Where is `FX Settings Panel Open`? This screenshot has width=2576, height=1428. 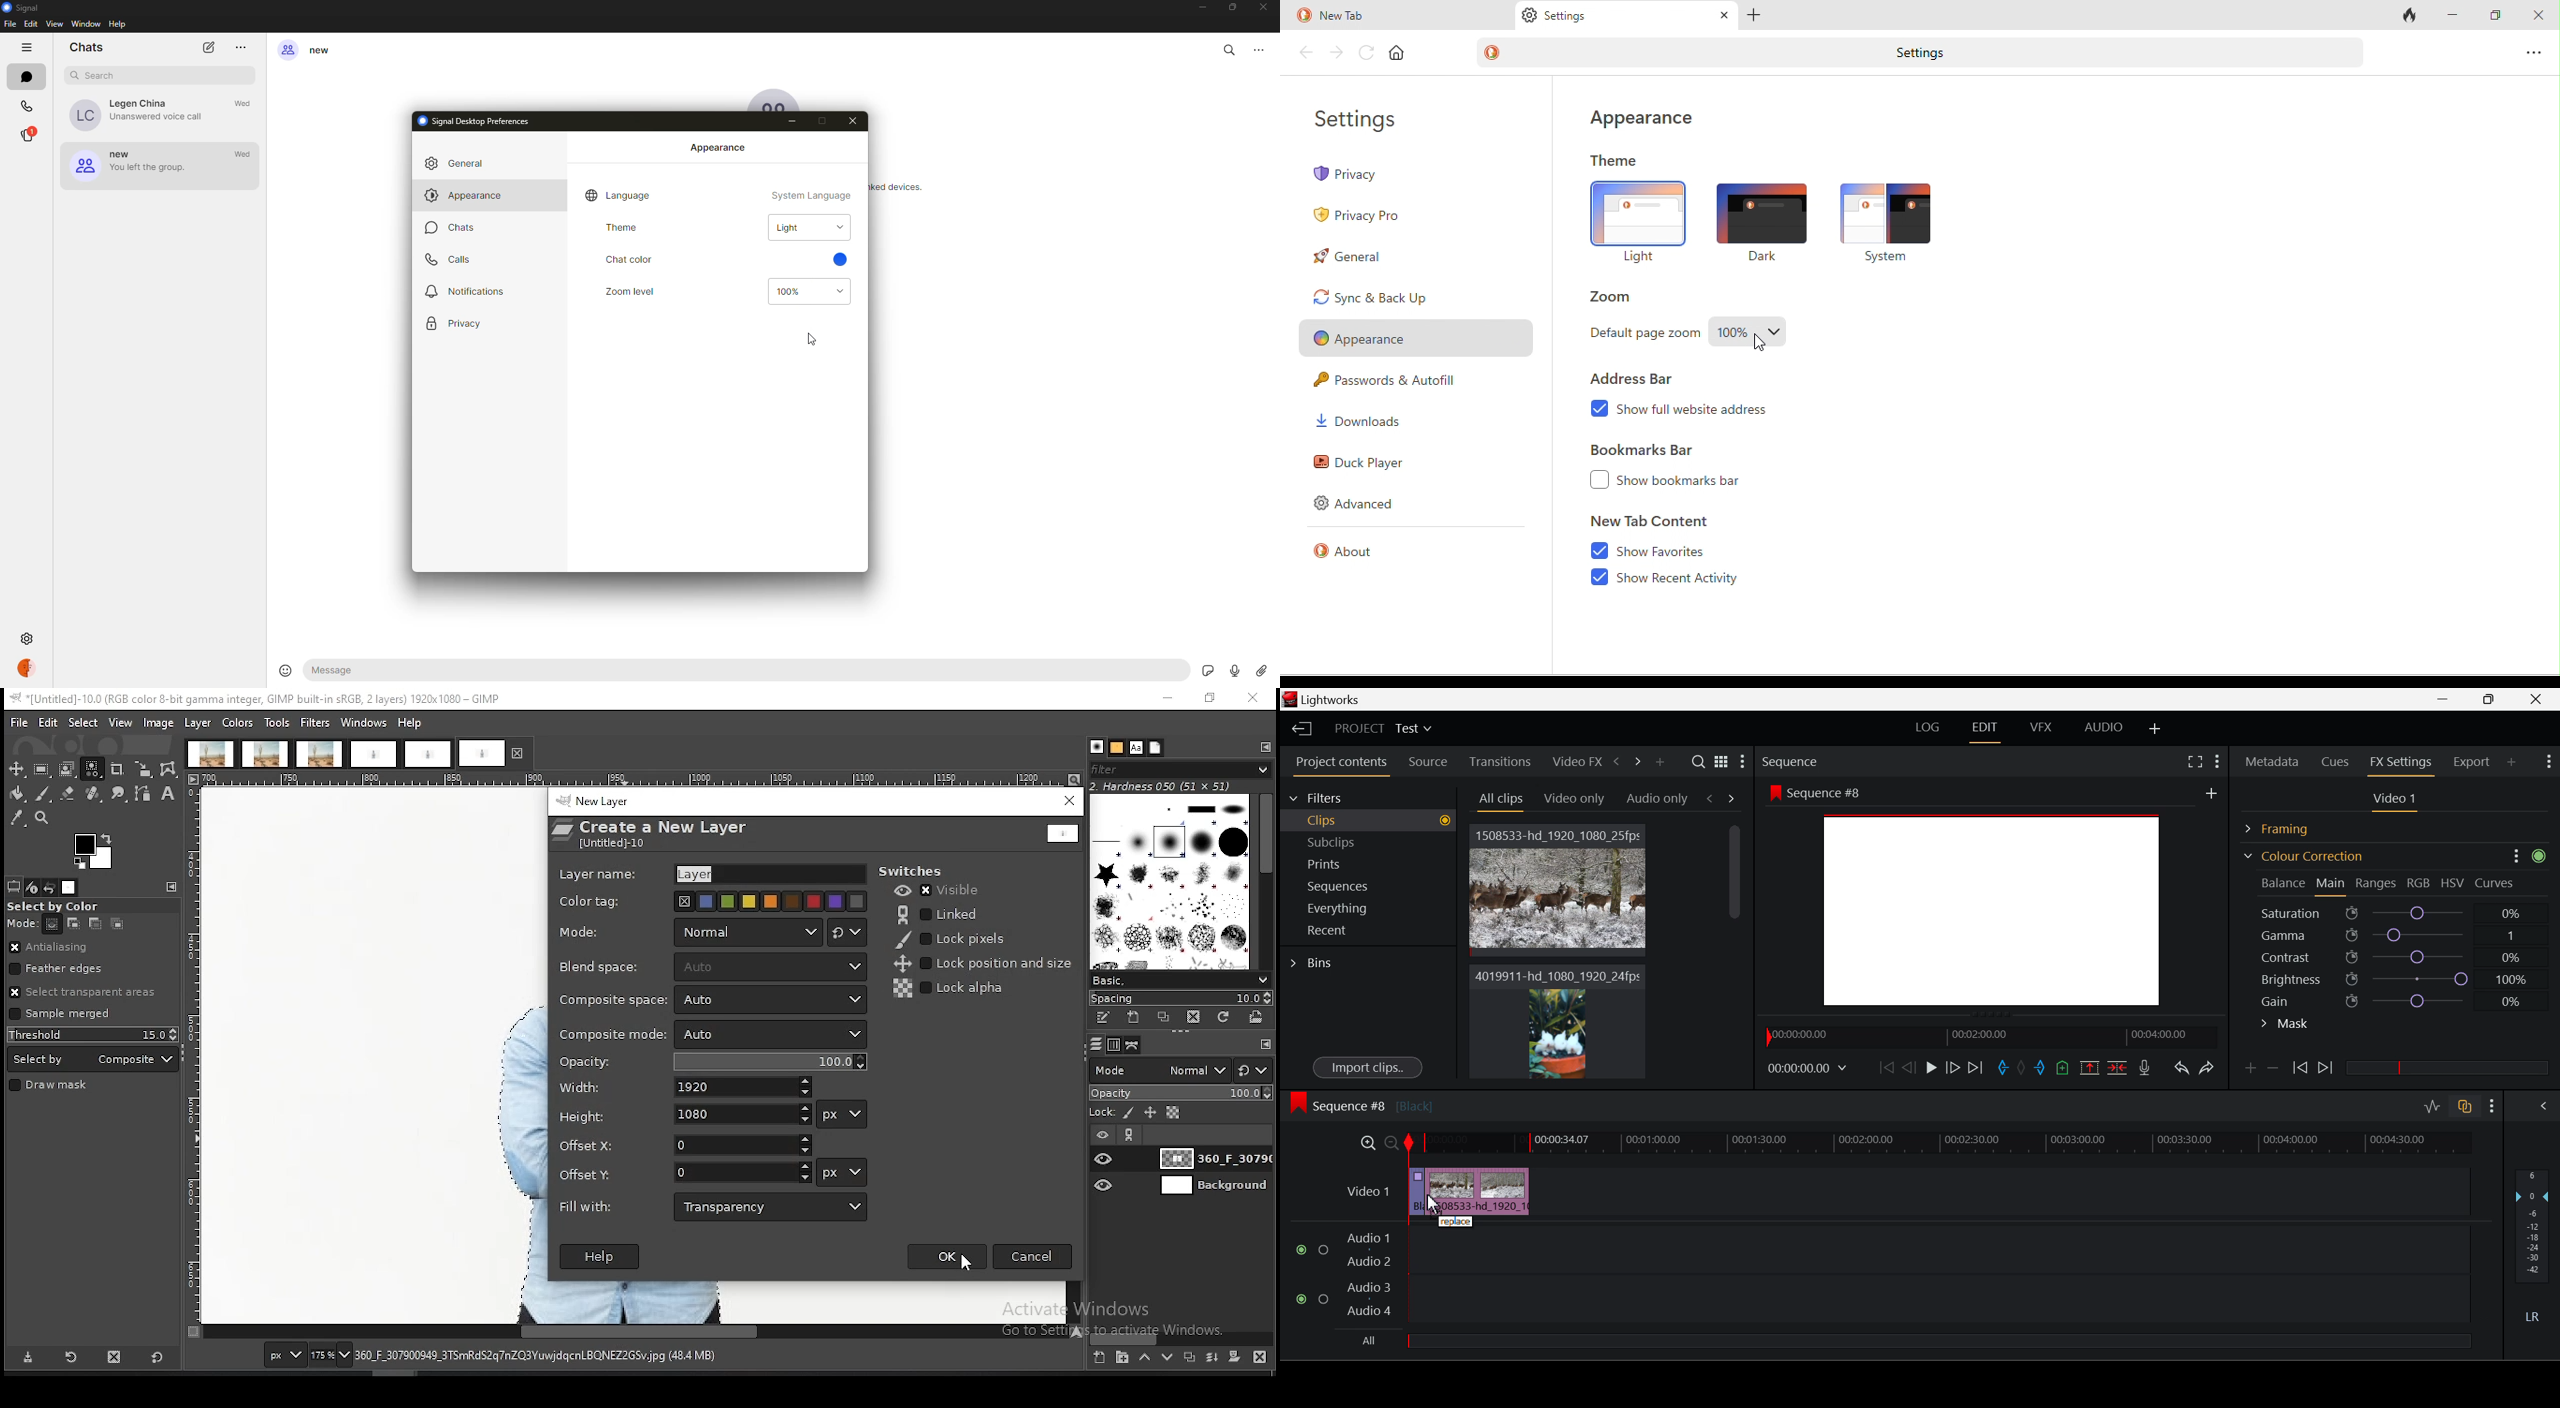 FX Settings Panel Open is located at coordinates (2401, 763).